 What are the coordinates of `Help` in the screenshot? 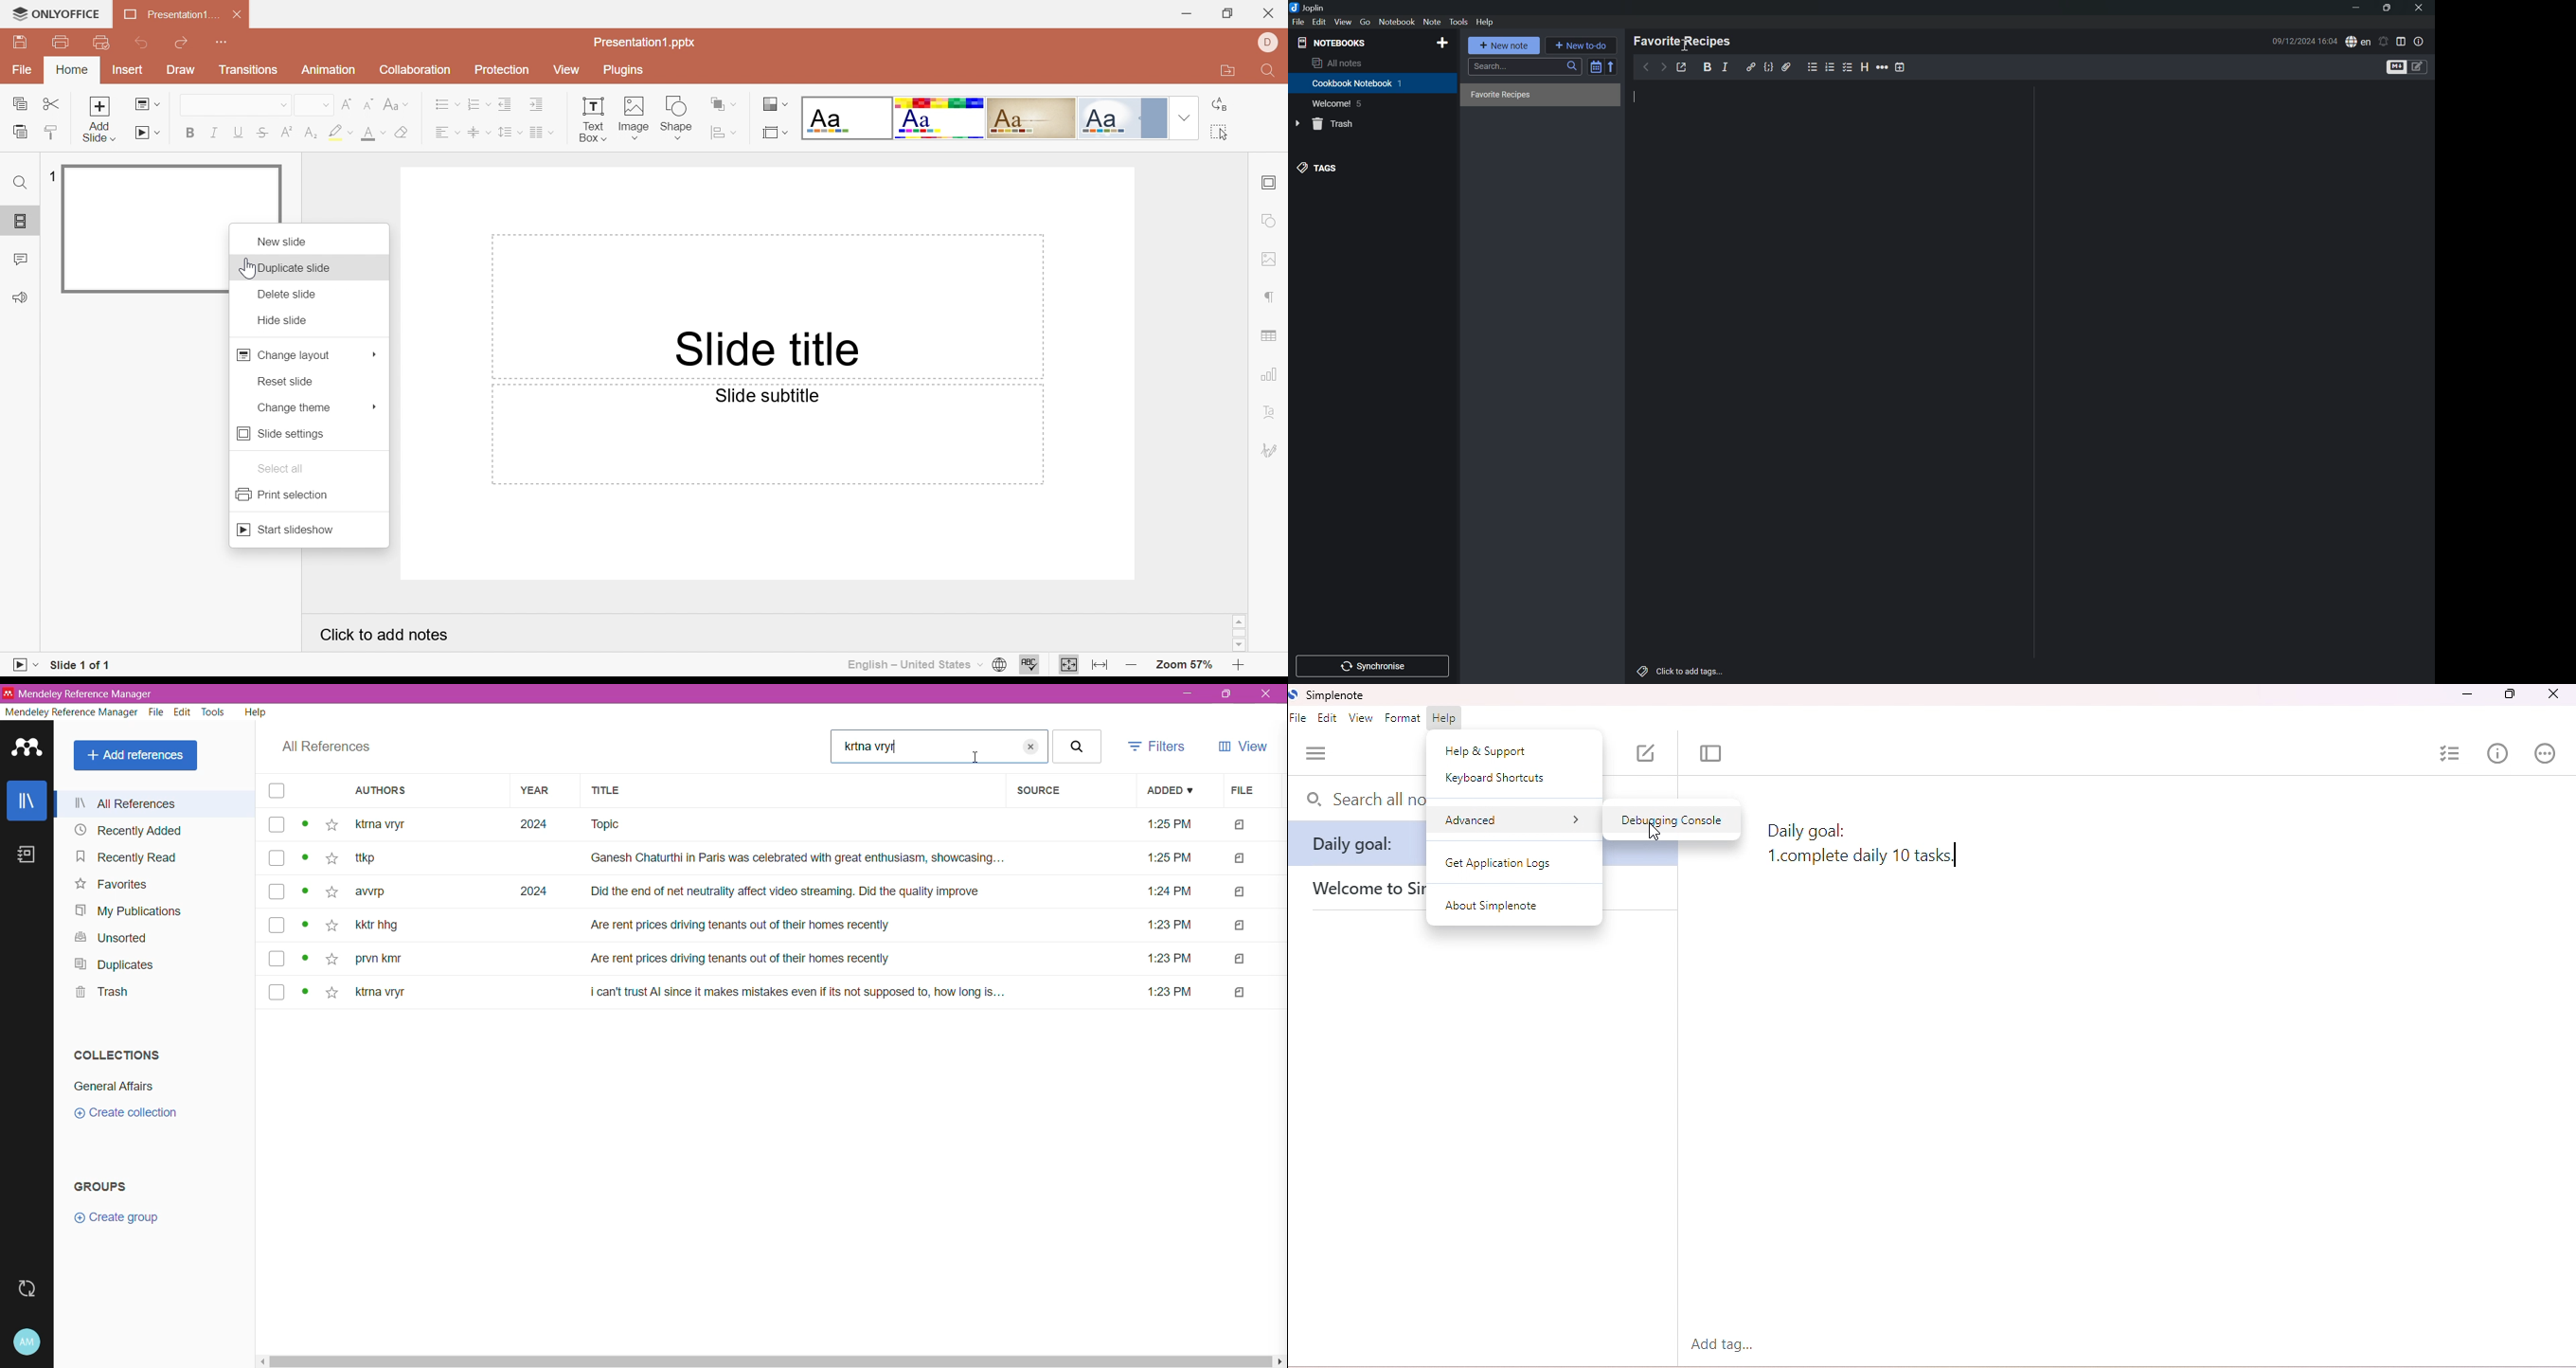 It's located at (1486, 23).